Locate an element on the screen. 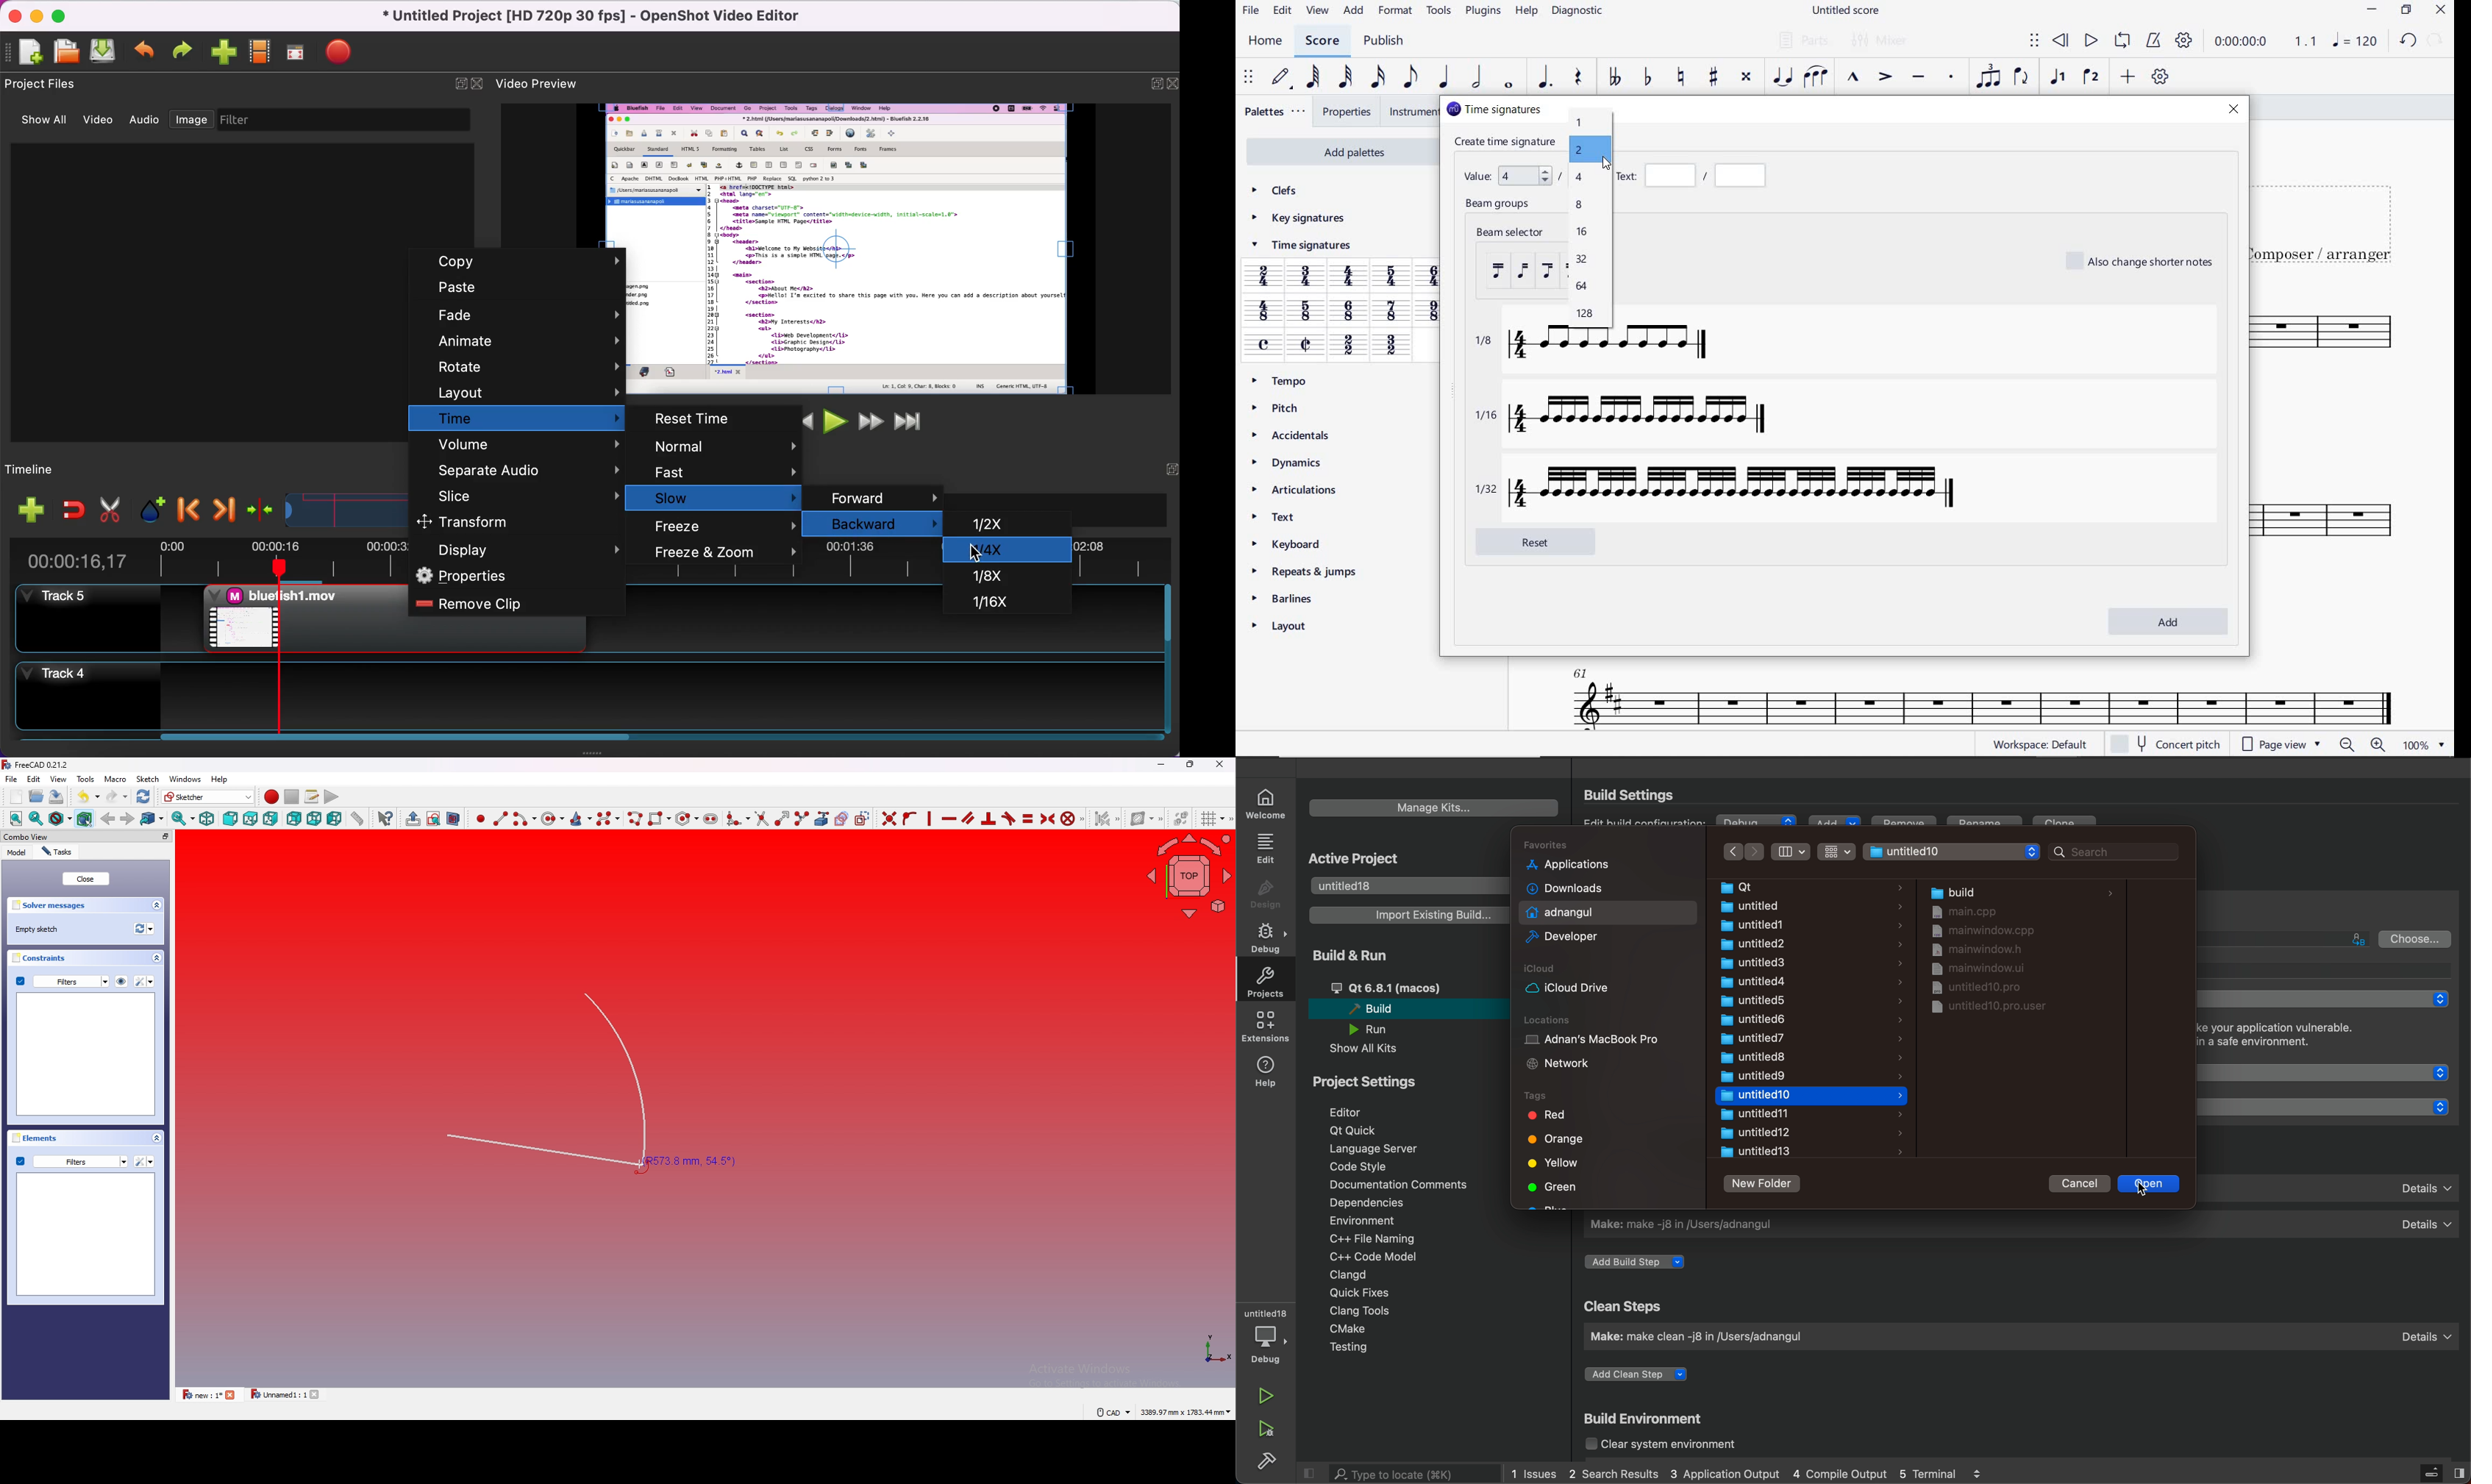  (R573.8 mm, 54.5) is located at coordinates (562, 1084).